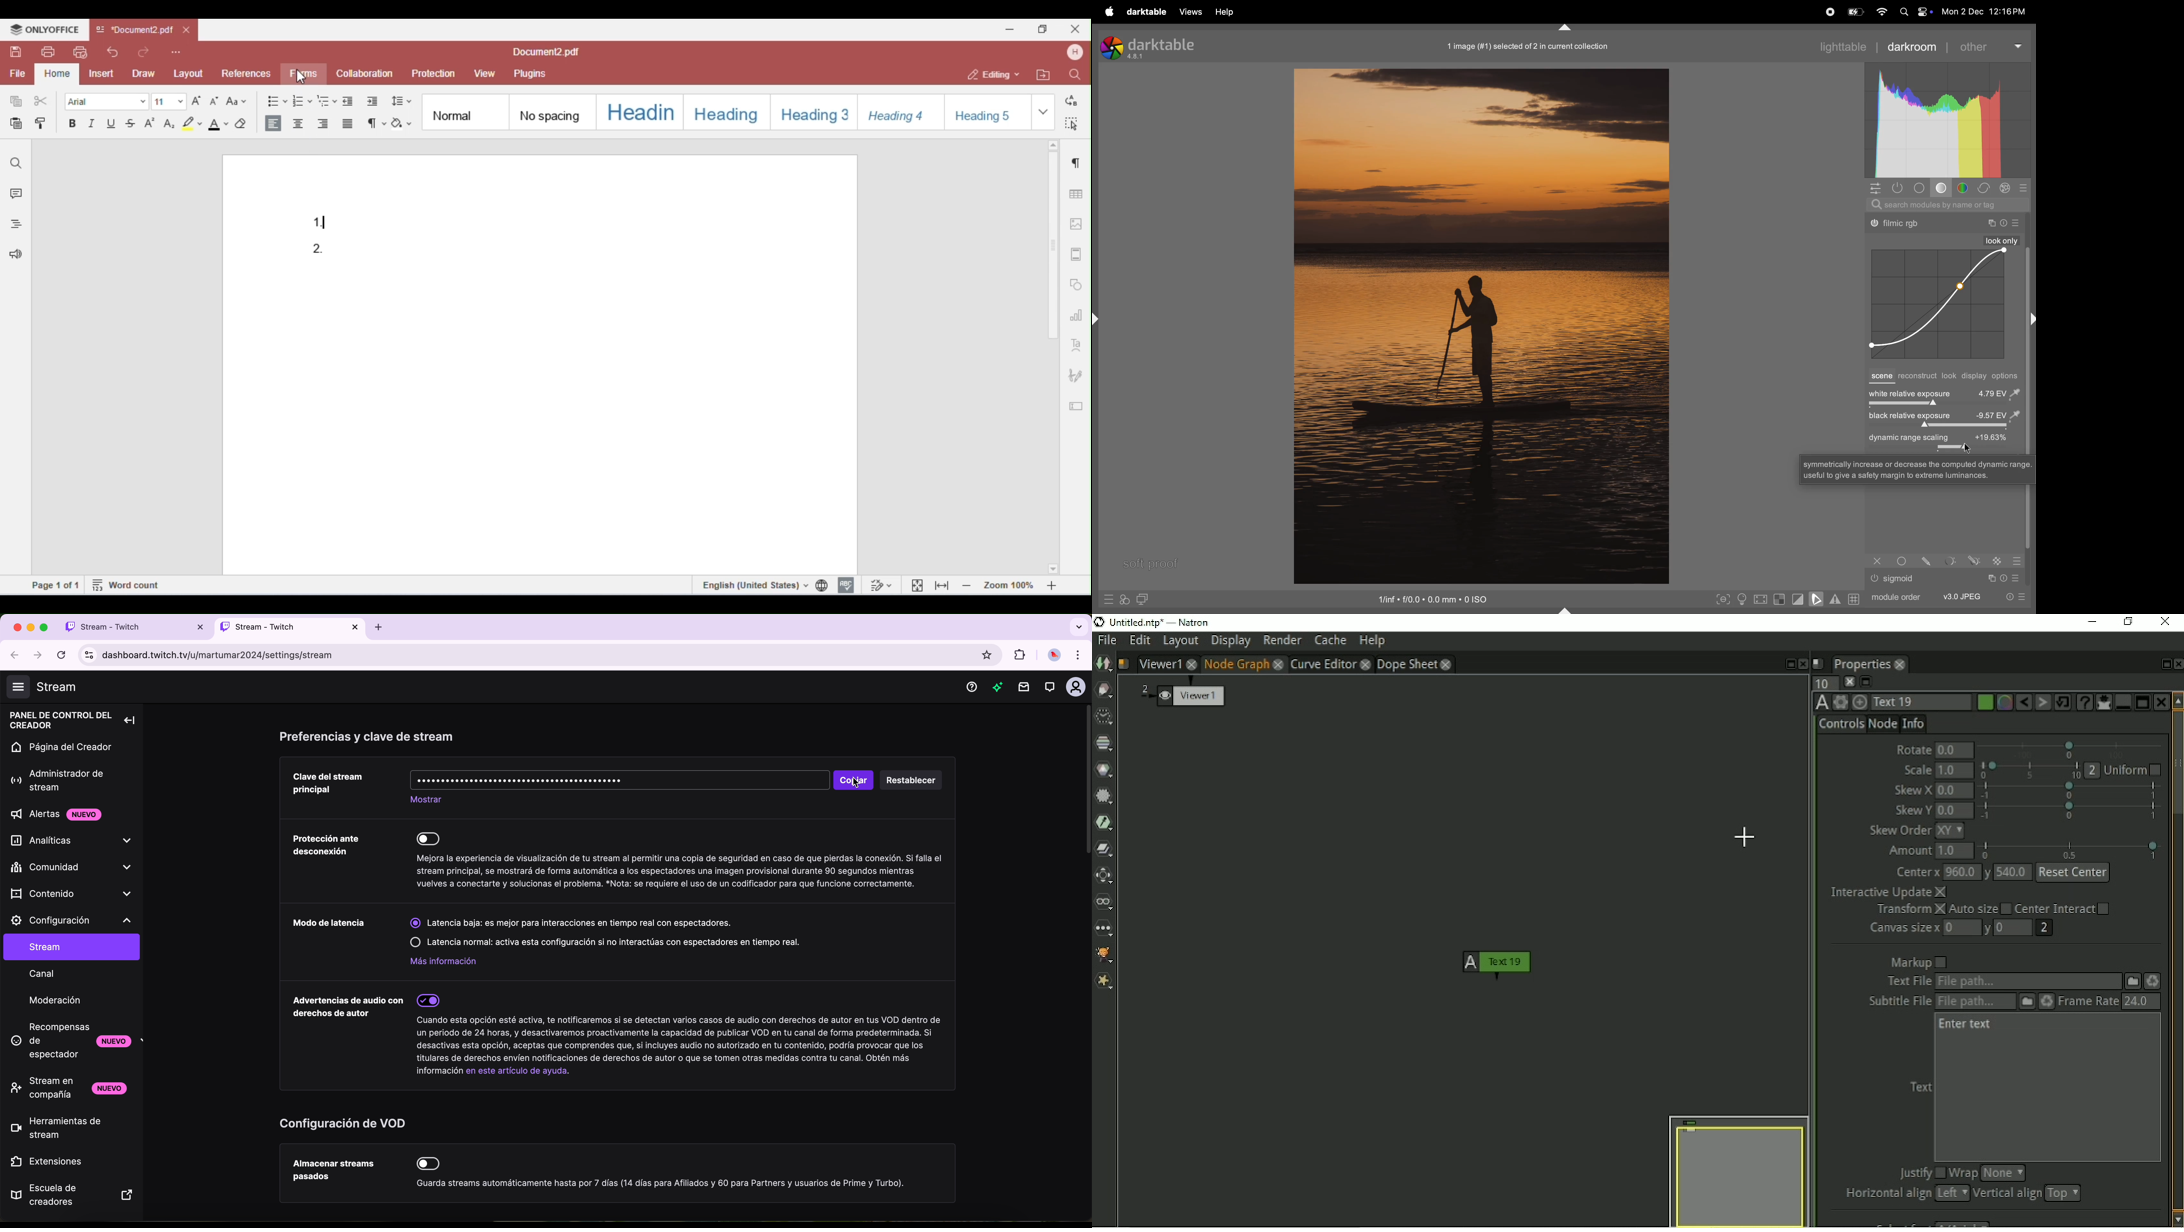  Describe the element at coordinates (1231, 641) in the screenshot. I see `Display` at that location.